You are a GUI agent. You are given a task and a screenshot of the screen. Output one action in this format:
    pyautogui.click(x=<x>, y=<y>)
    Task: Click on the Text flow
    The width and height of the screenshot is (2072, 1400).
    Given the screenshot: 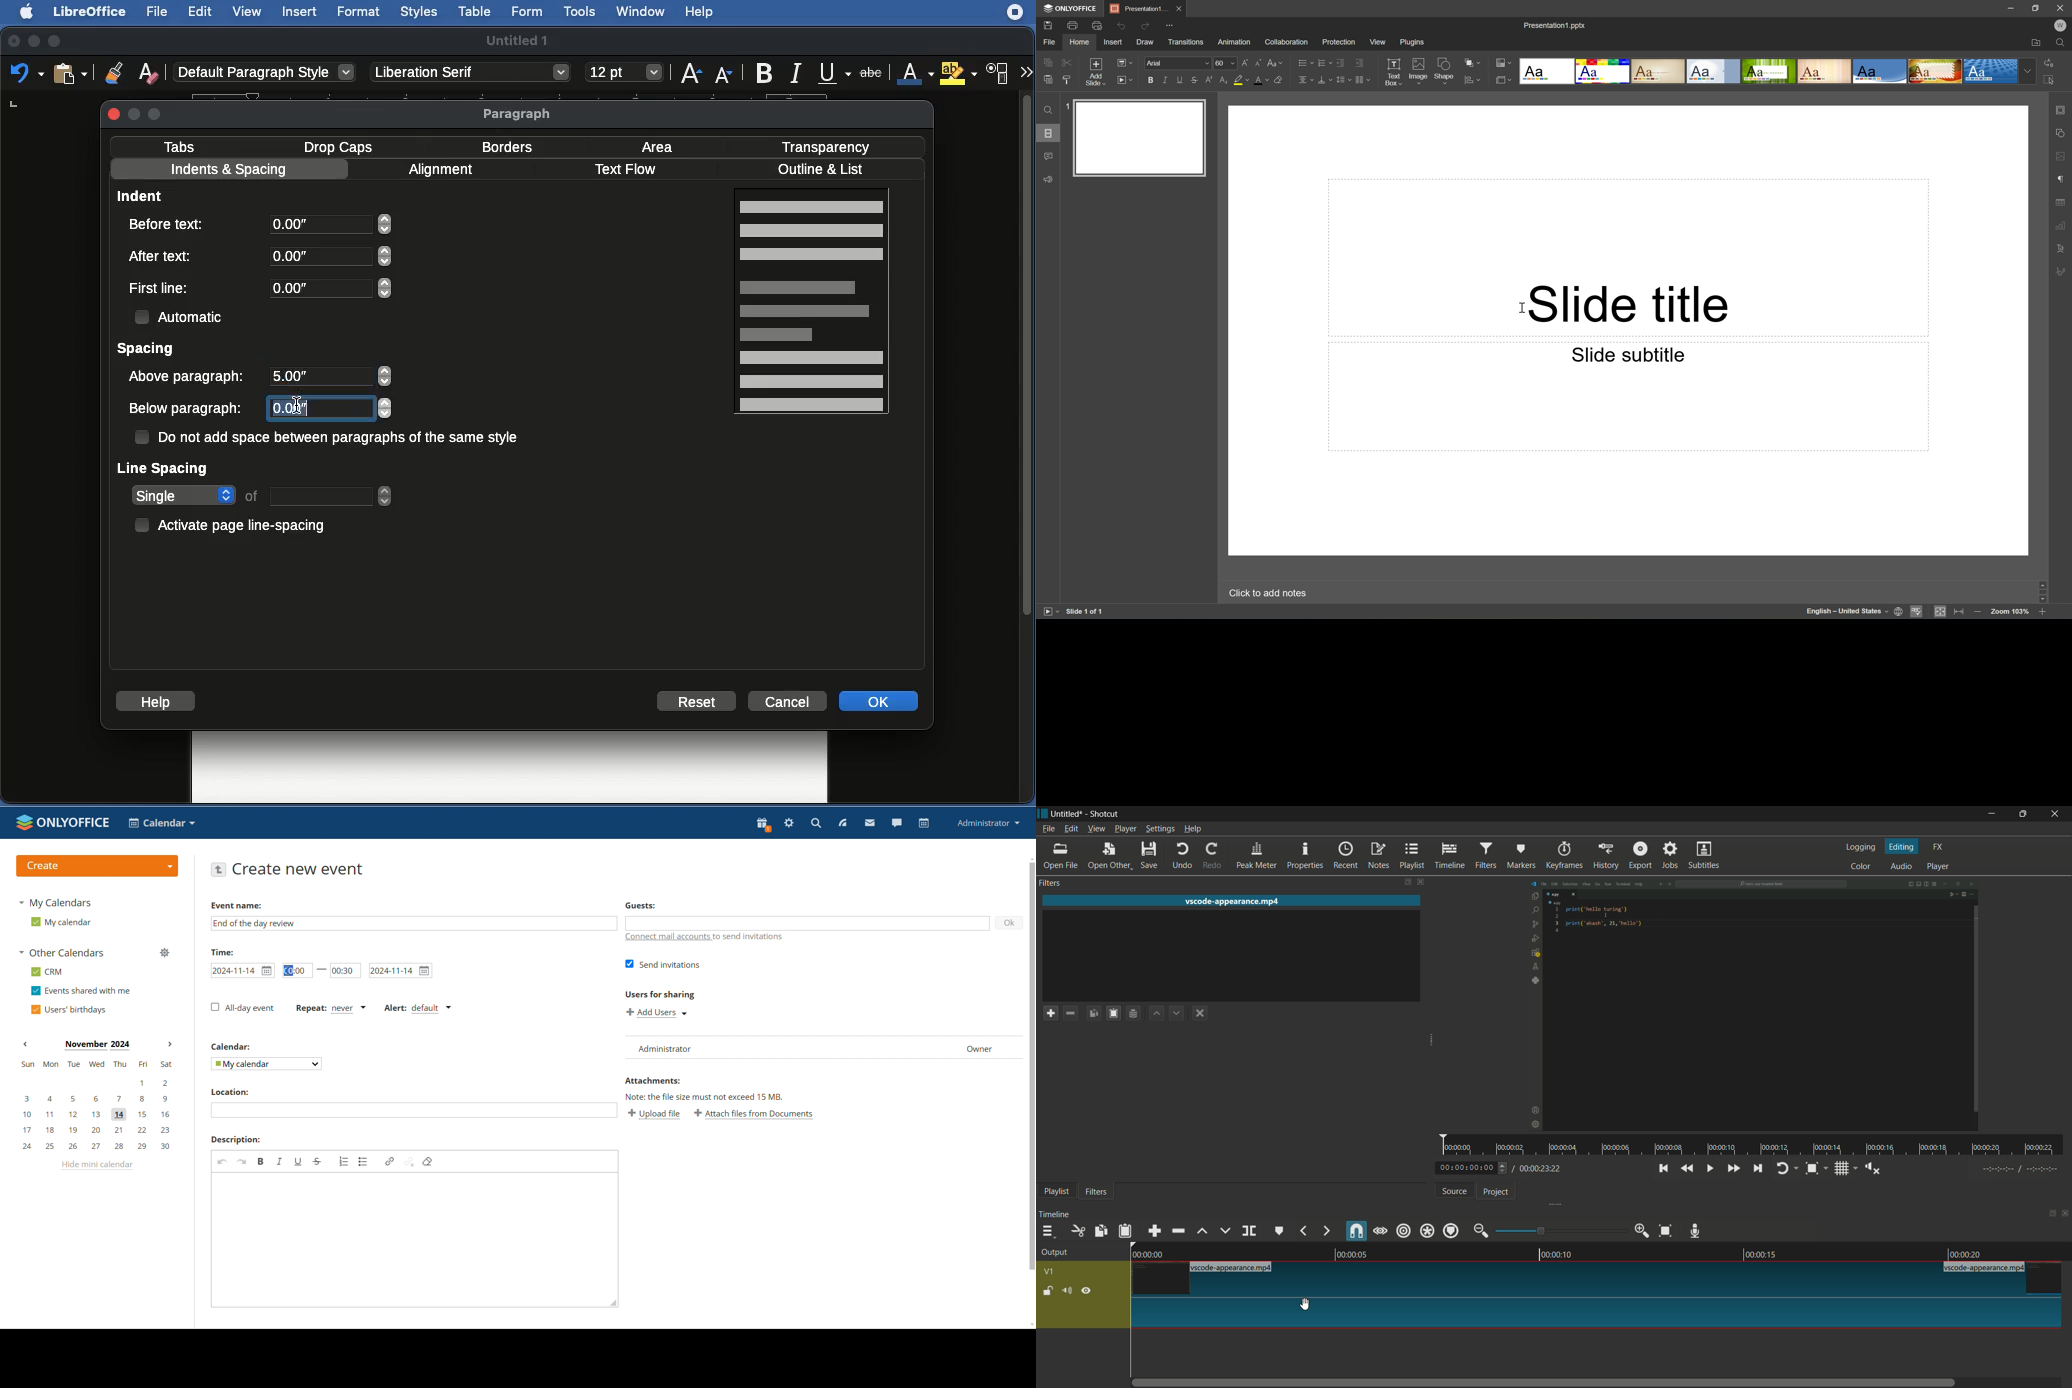 What is the action you would take?
    pyautogui.click(x=625, y=171)
    